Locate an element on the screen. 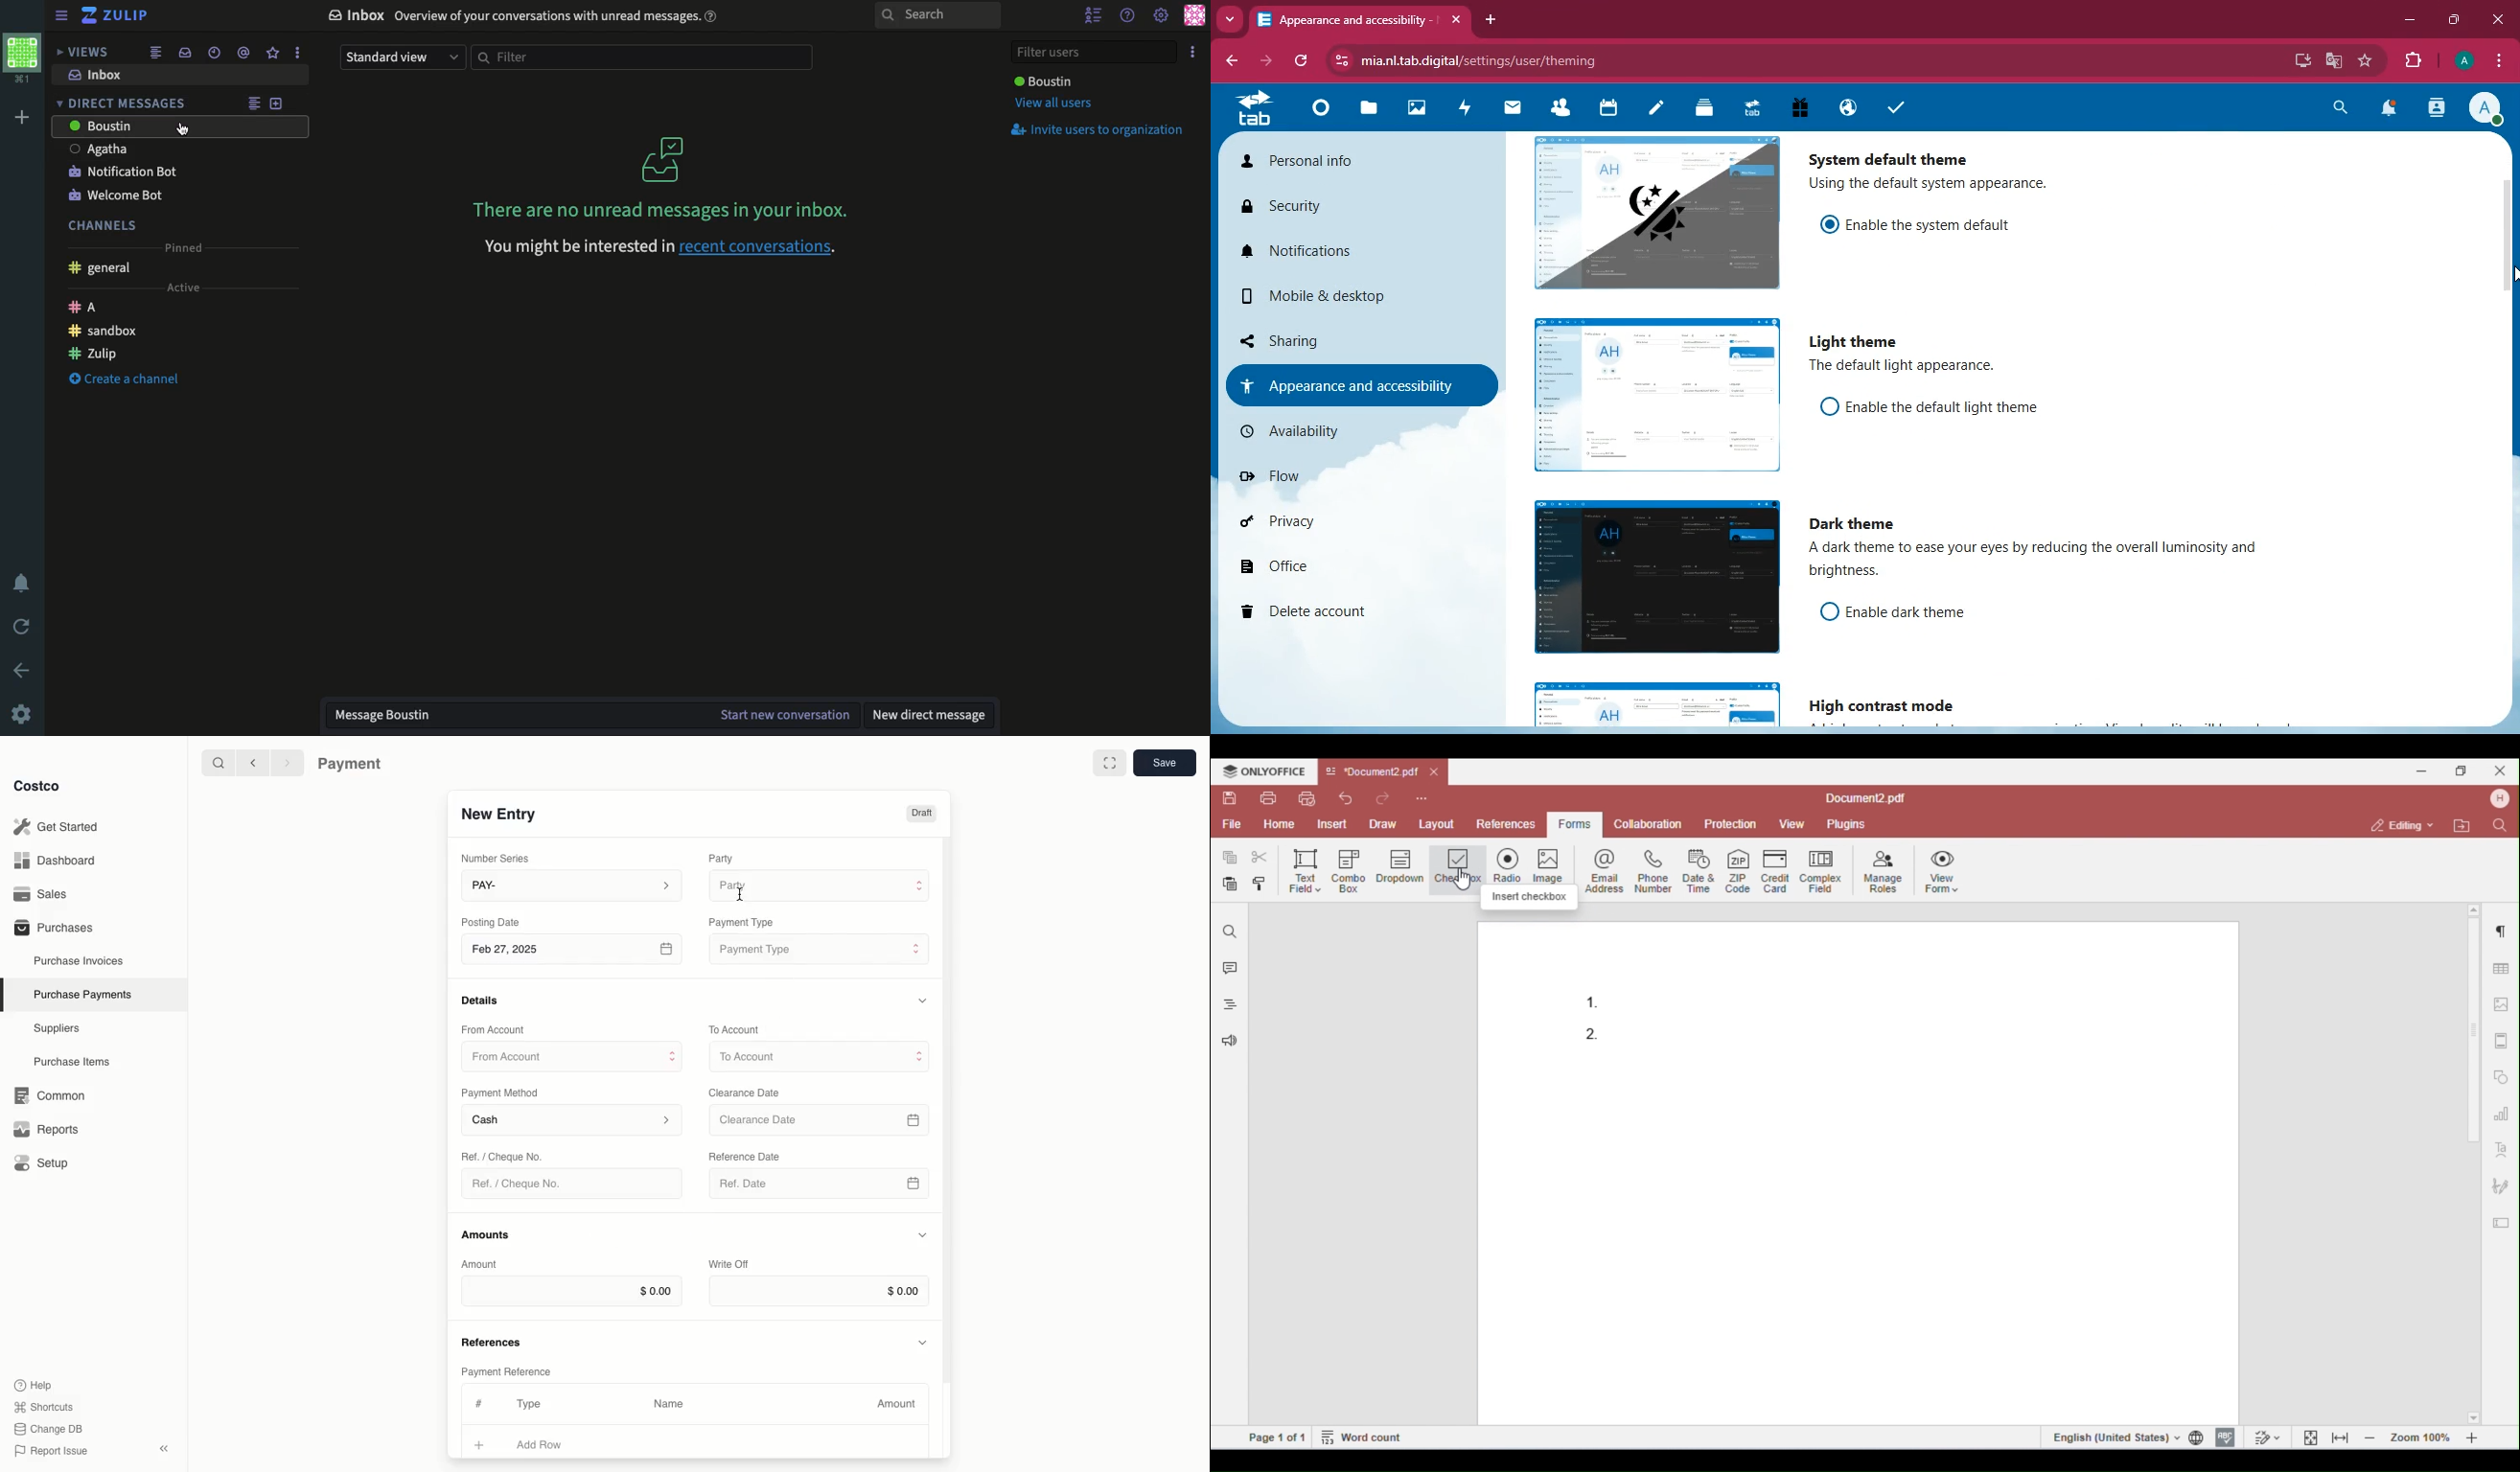 The height and width of the screenshot is (1484, 2520). Amount is located at coordinates (482, 1264).